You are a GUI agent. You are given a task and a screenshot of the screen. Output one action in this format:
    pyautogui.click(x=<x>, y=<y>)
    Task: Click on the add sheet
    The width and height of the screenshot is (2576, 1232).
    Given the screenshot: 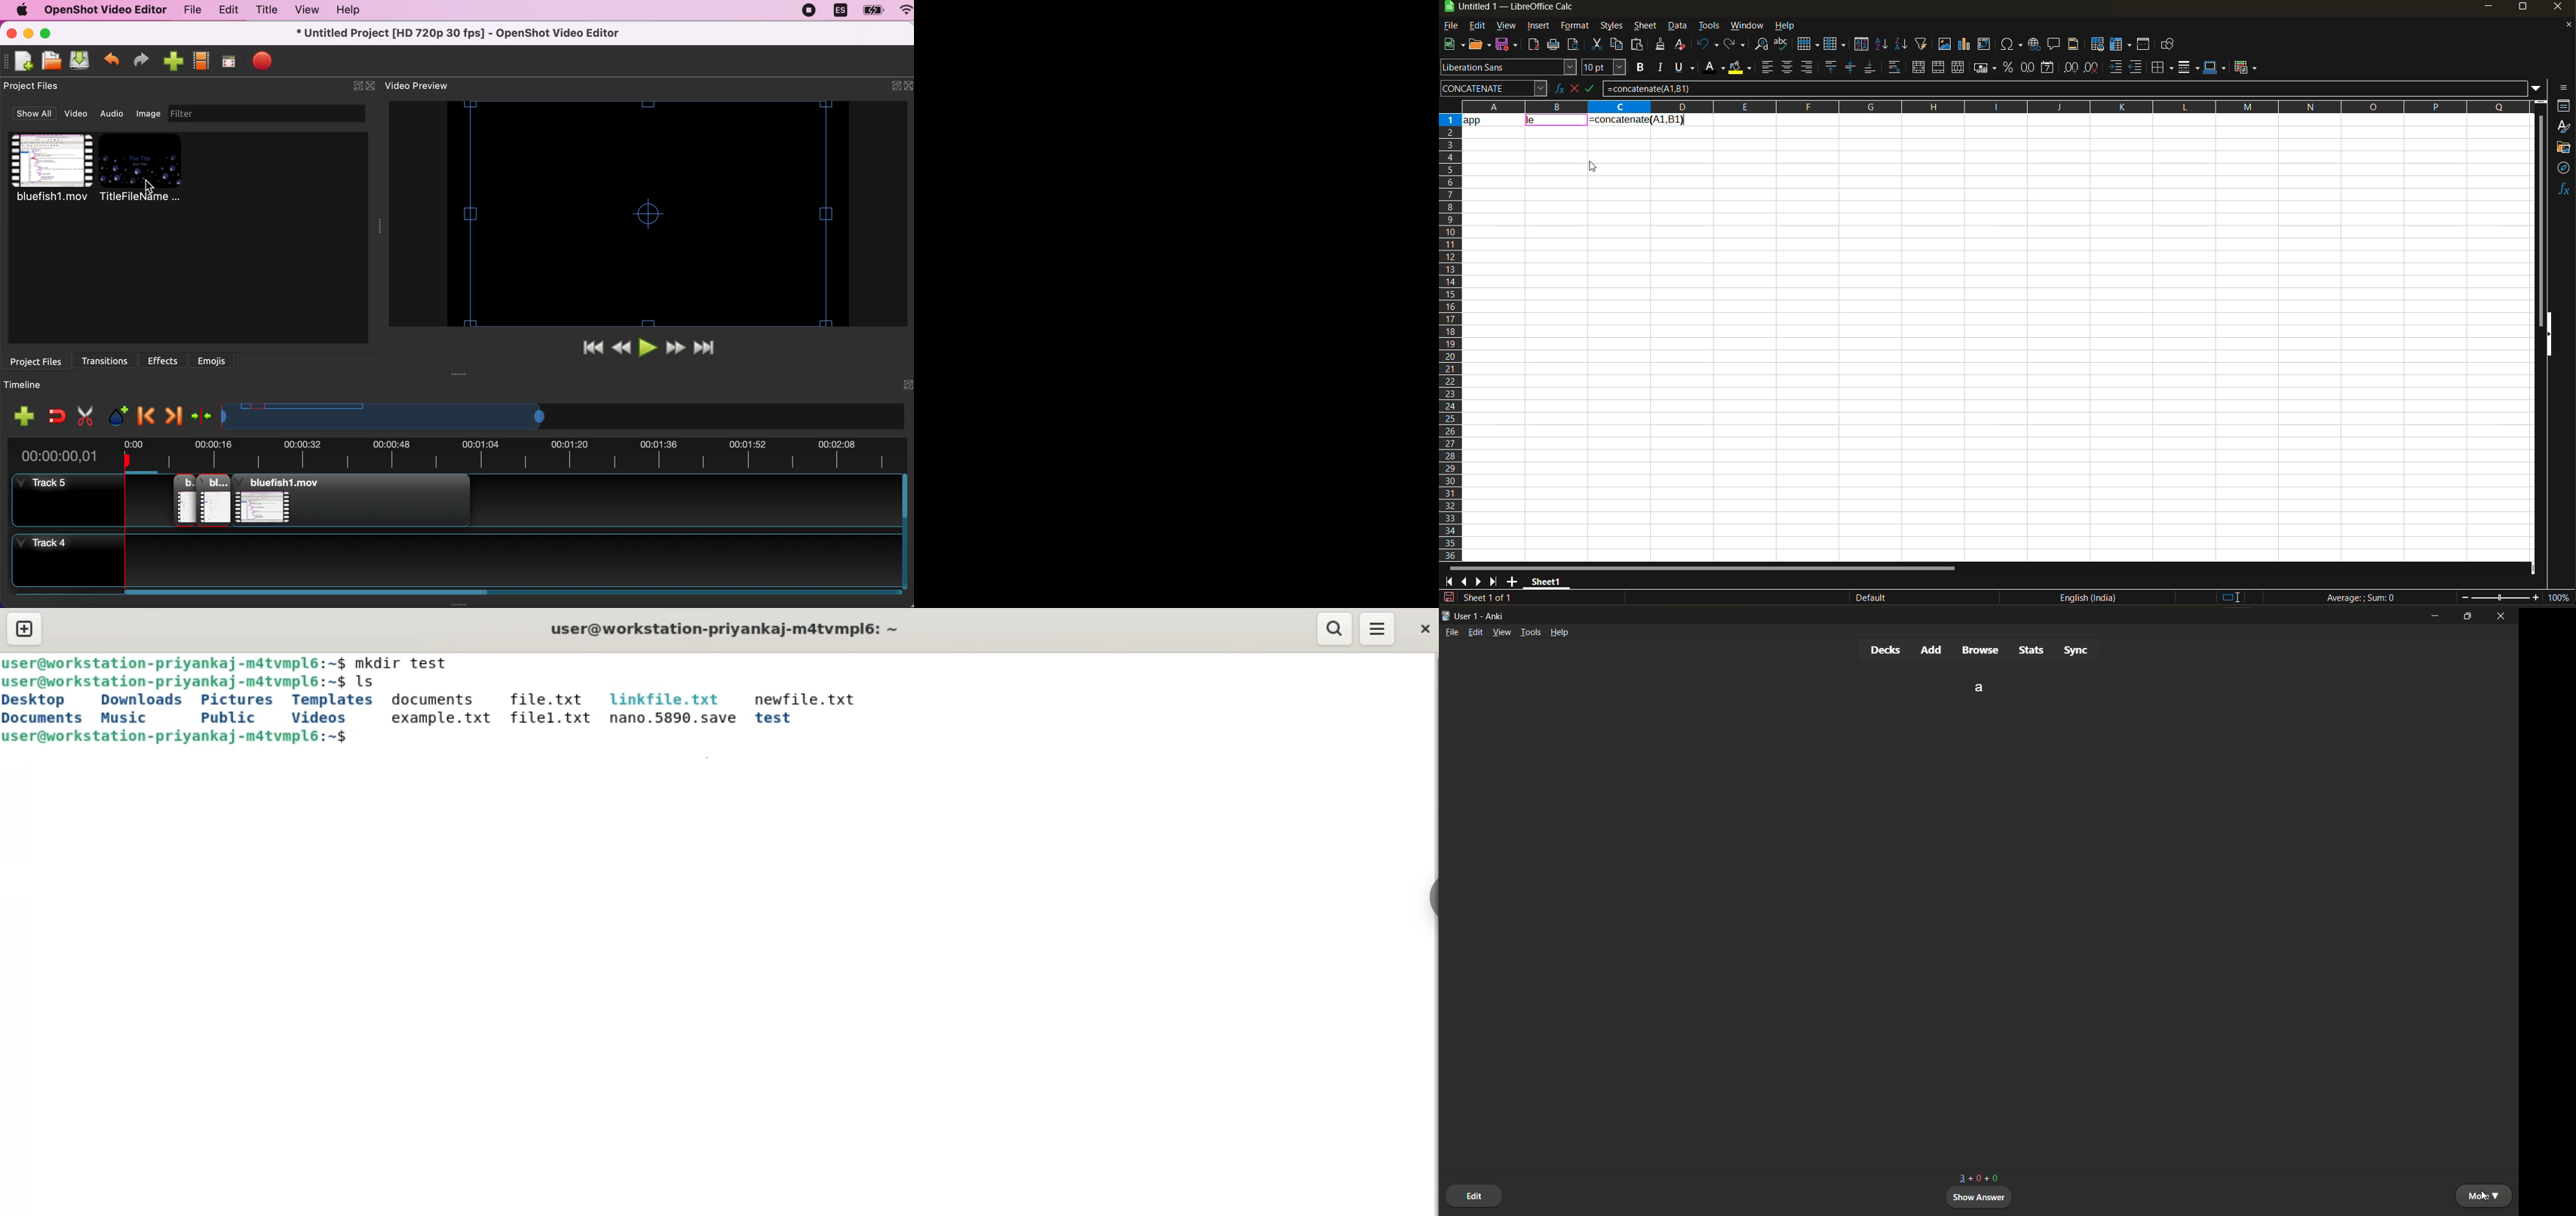 What is the action you would take?
    pyautogui.click(x=1512, y=581)
    